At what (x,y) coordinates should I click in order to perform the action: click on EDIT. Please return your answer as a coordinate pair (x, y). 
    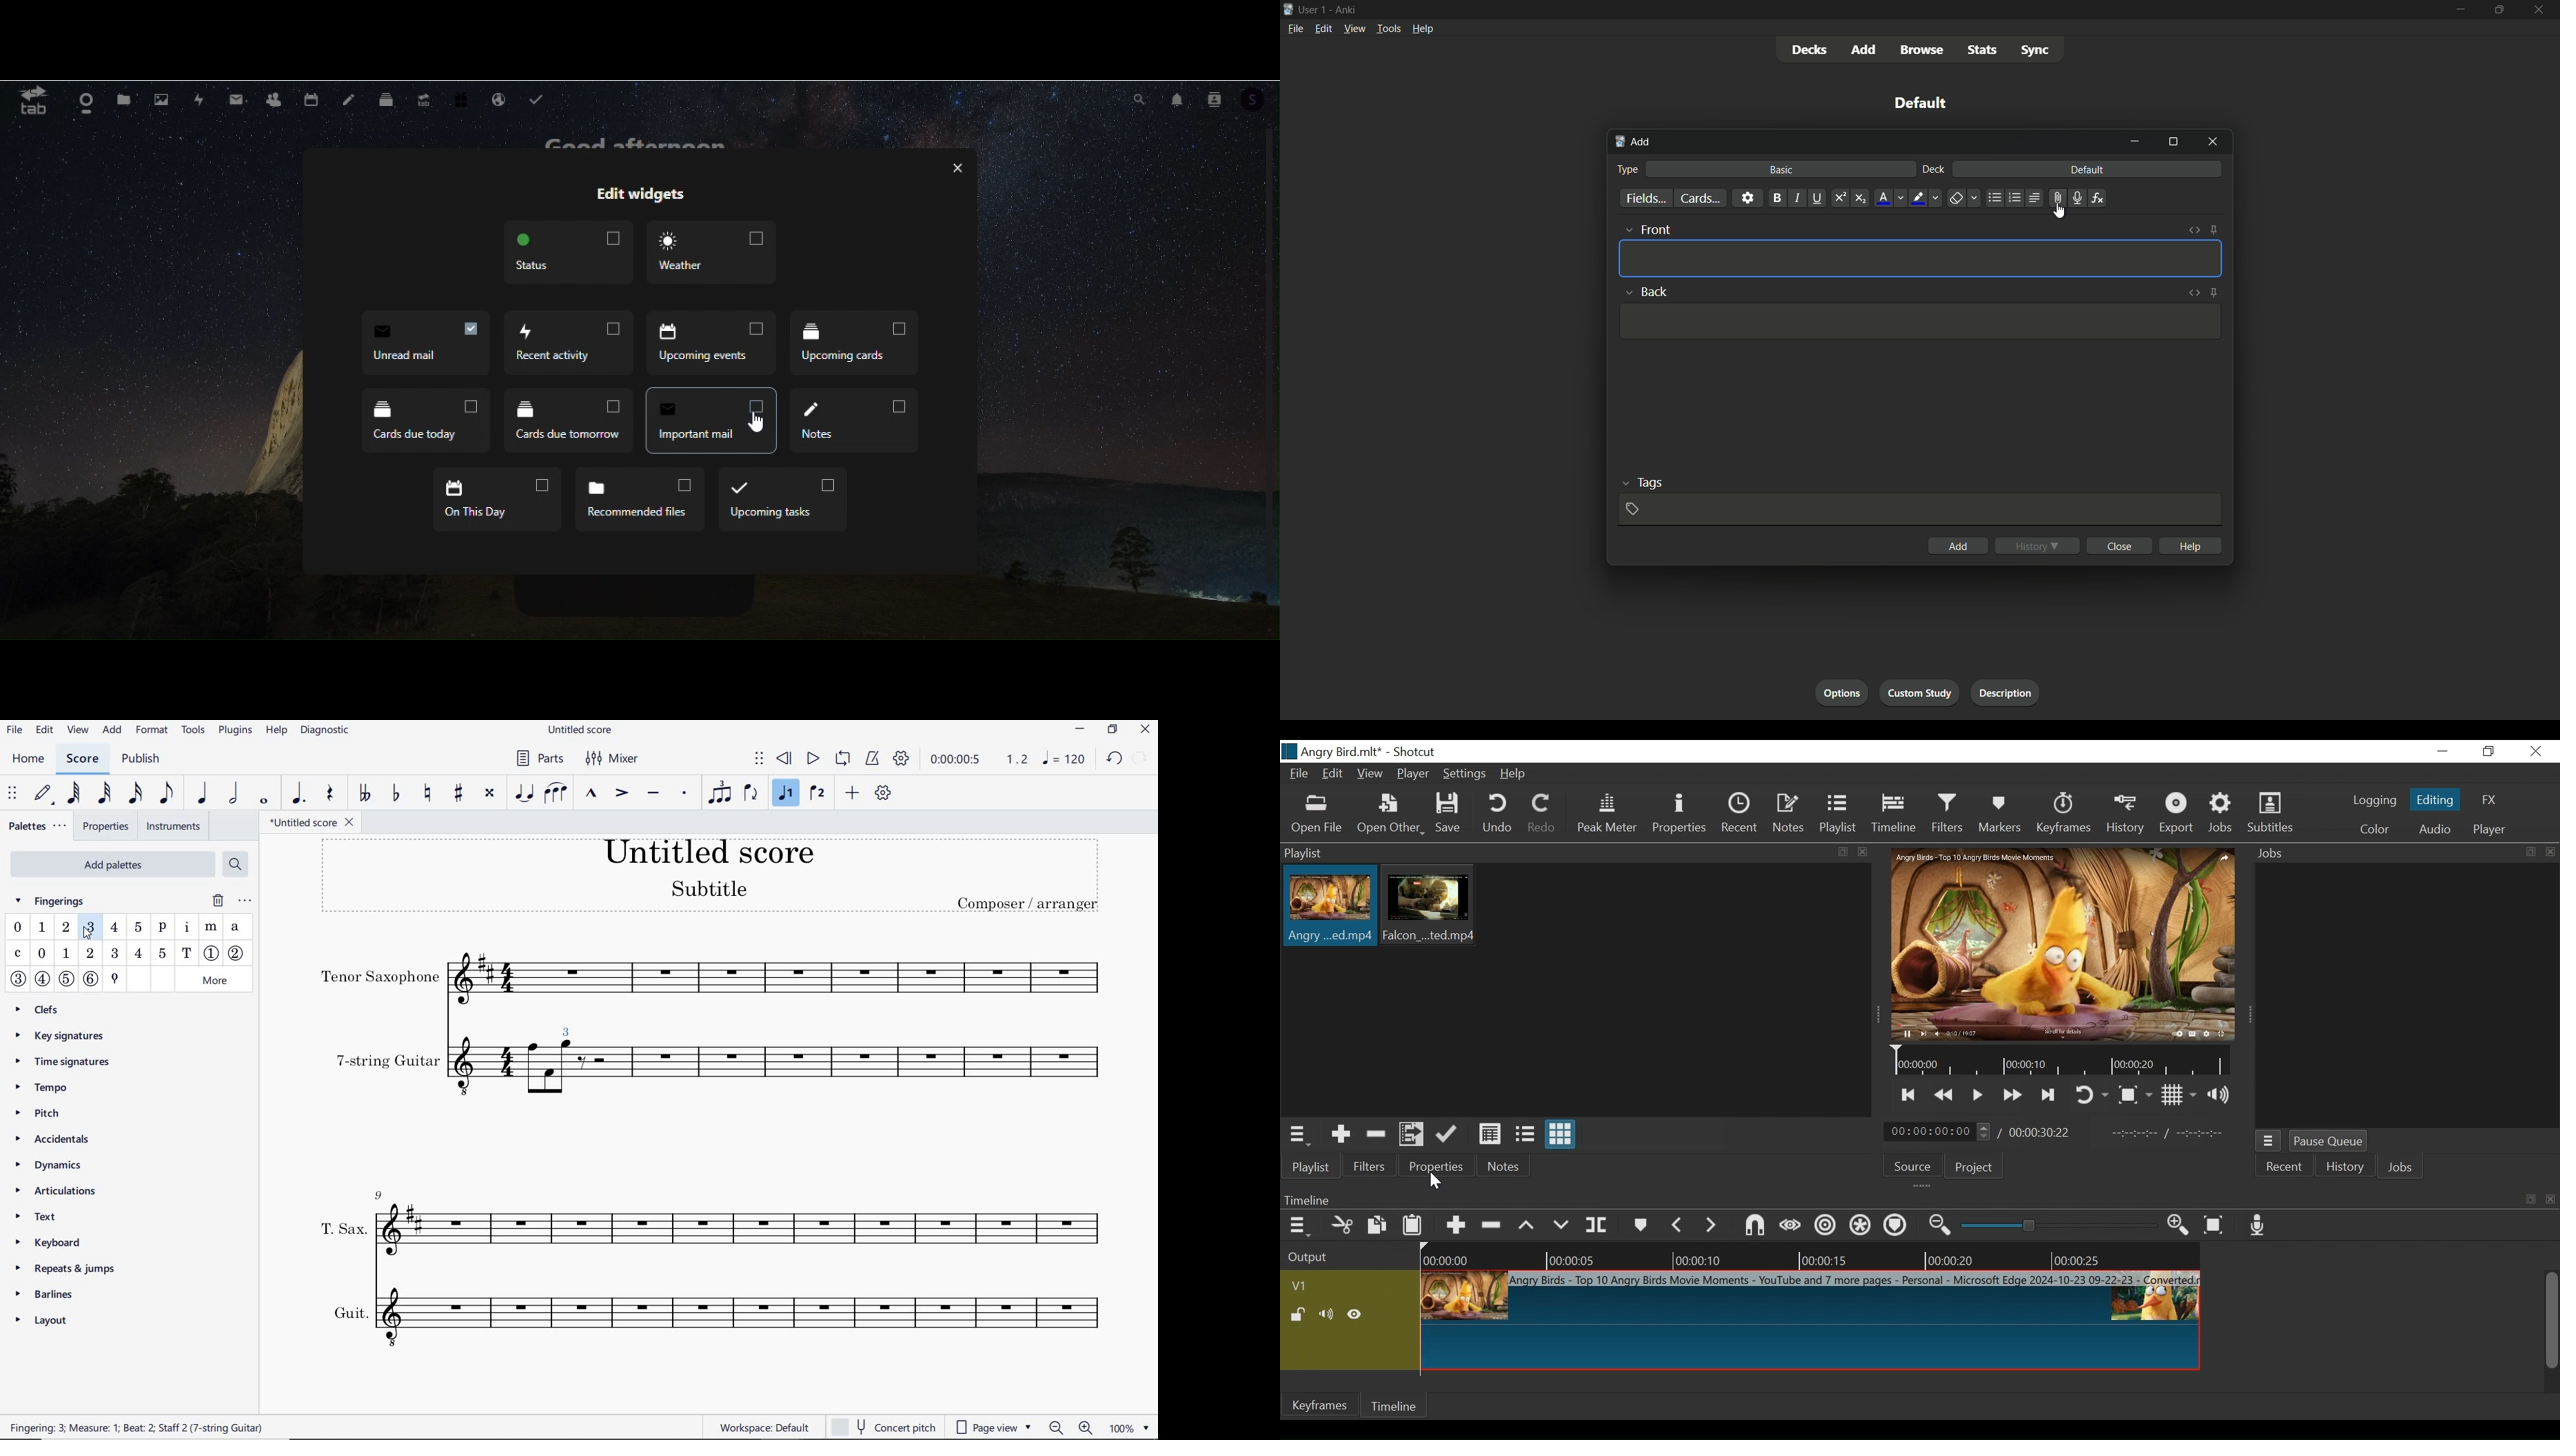
    Looking at the image, I should click on (43, 731).